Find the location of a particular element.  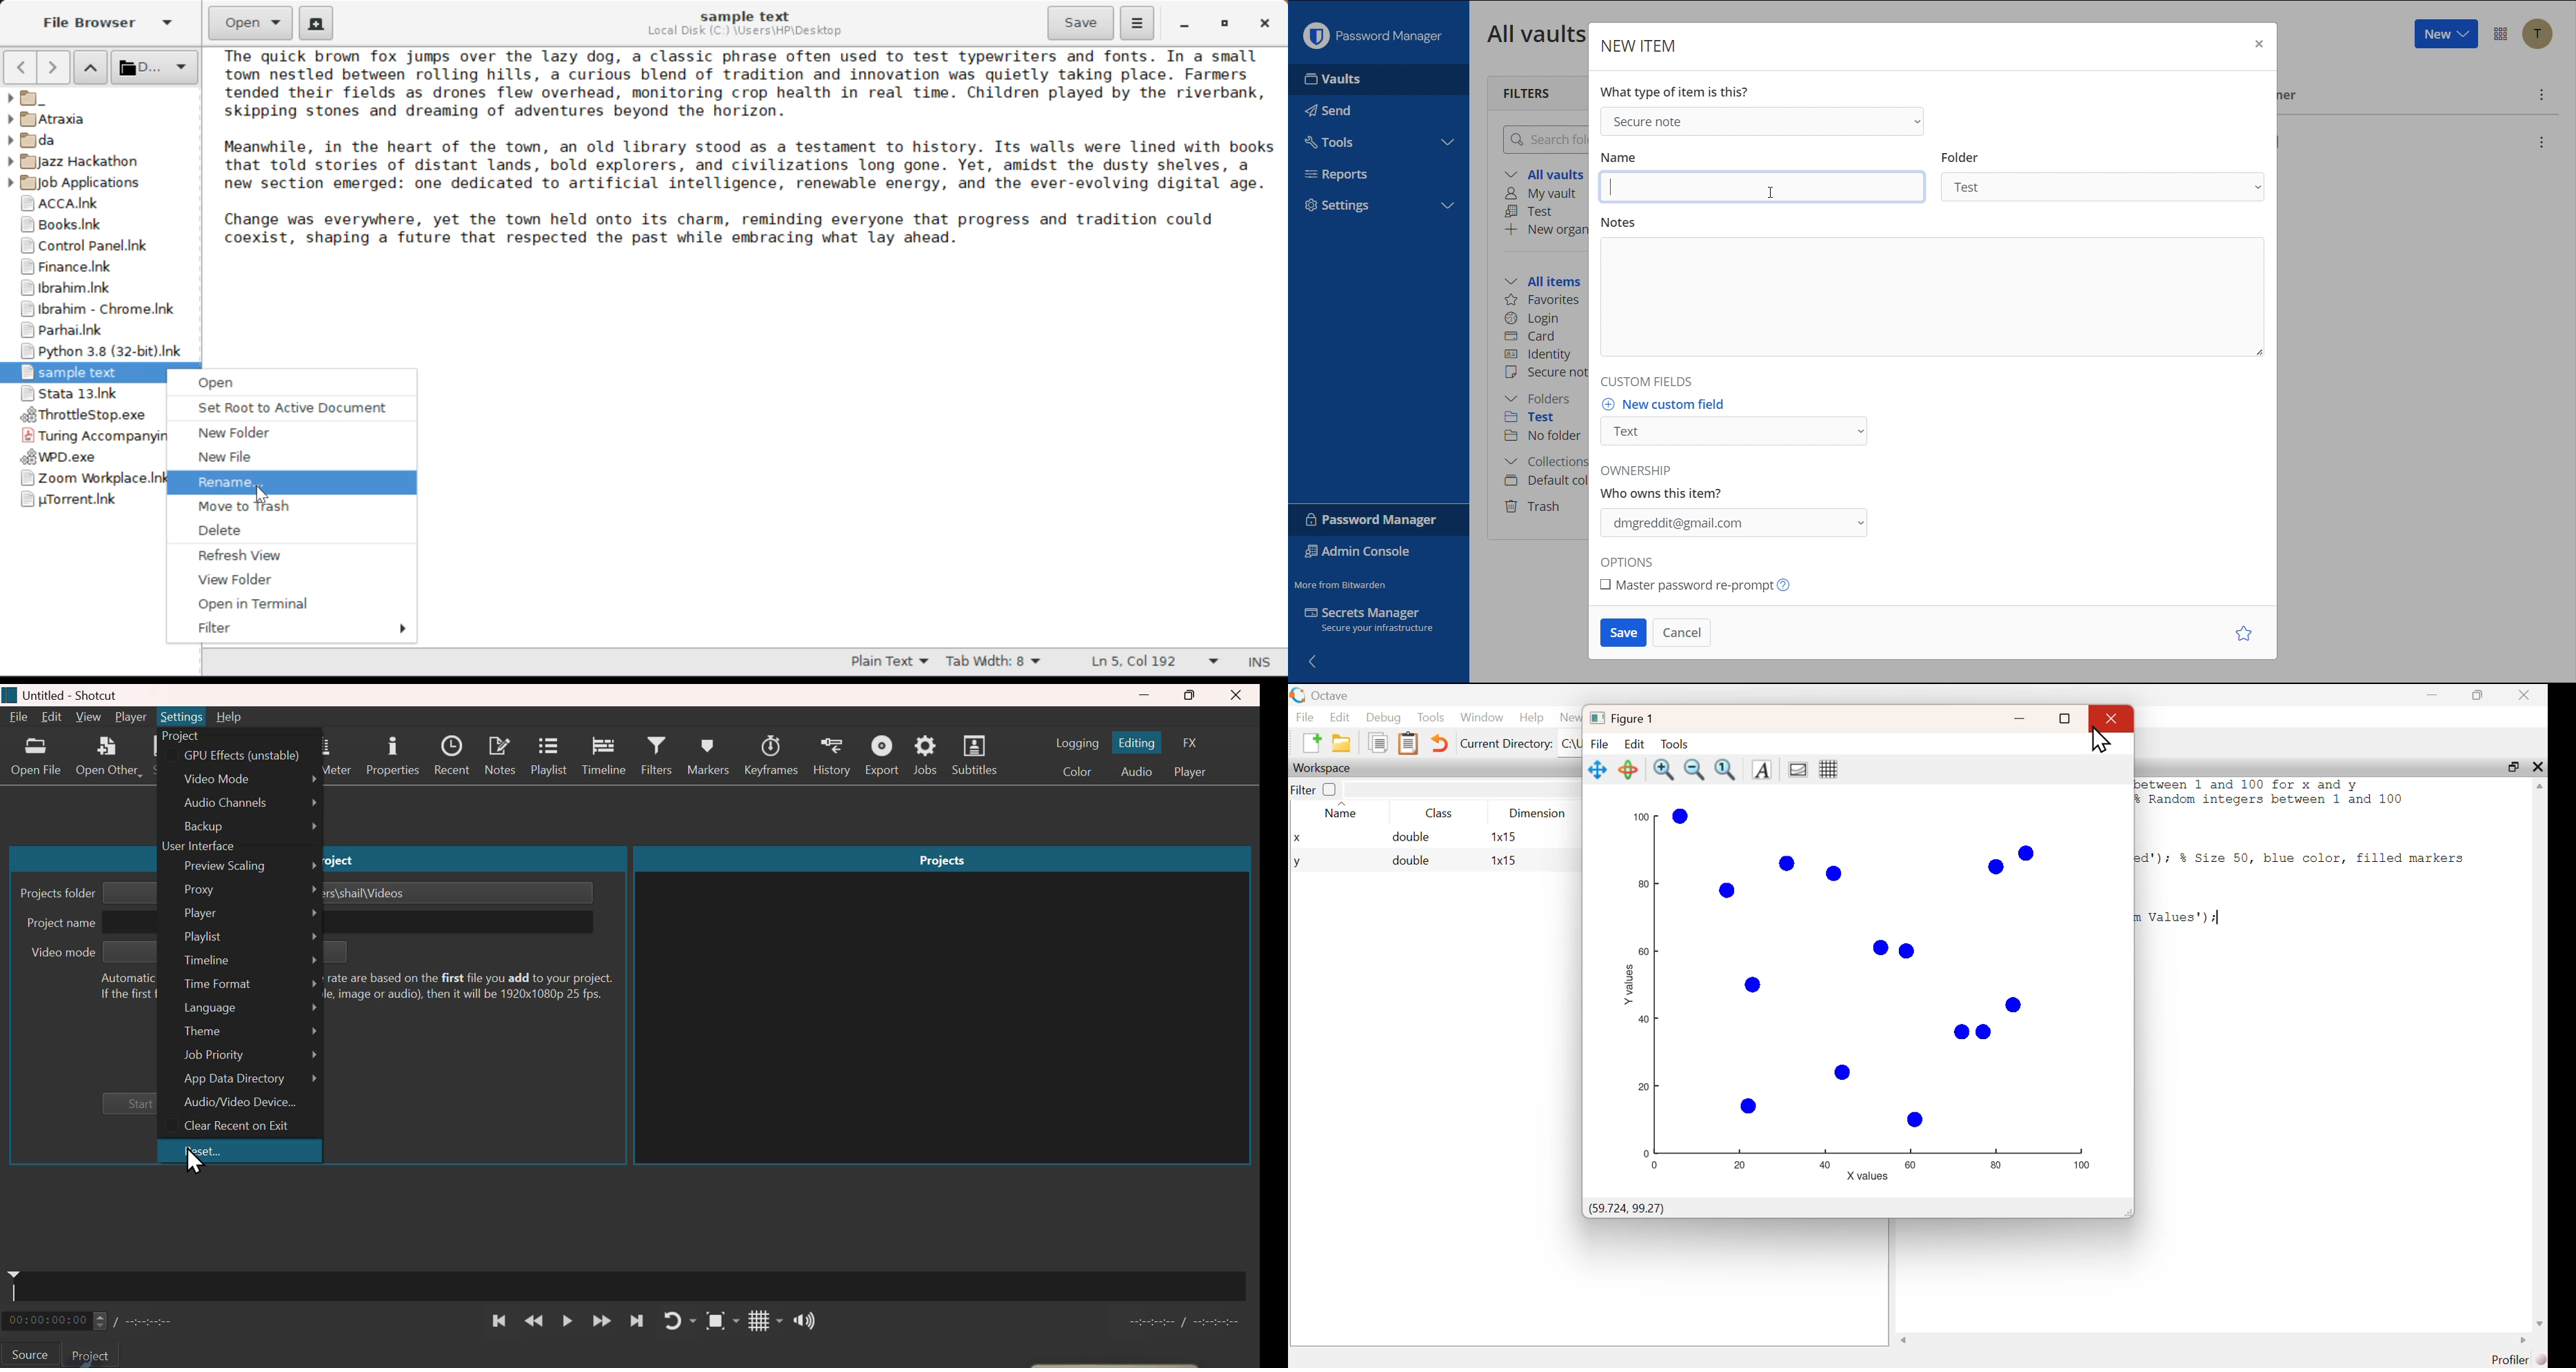

1x15 is located at coordinates (1504, 861).